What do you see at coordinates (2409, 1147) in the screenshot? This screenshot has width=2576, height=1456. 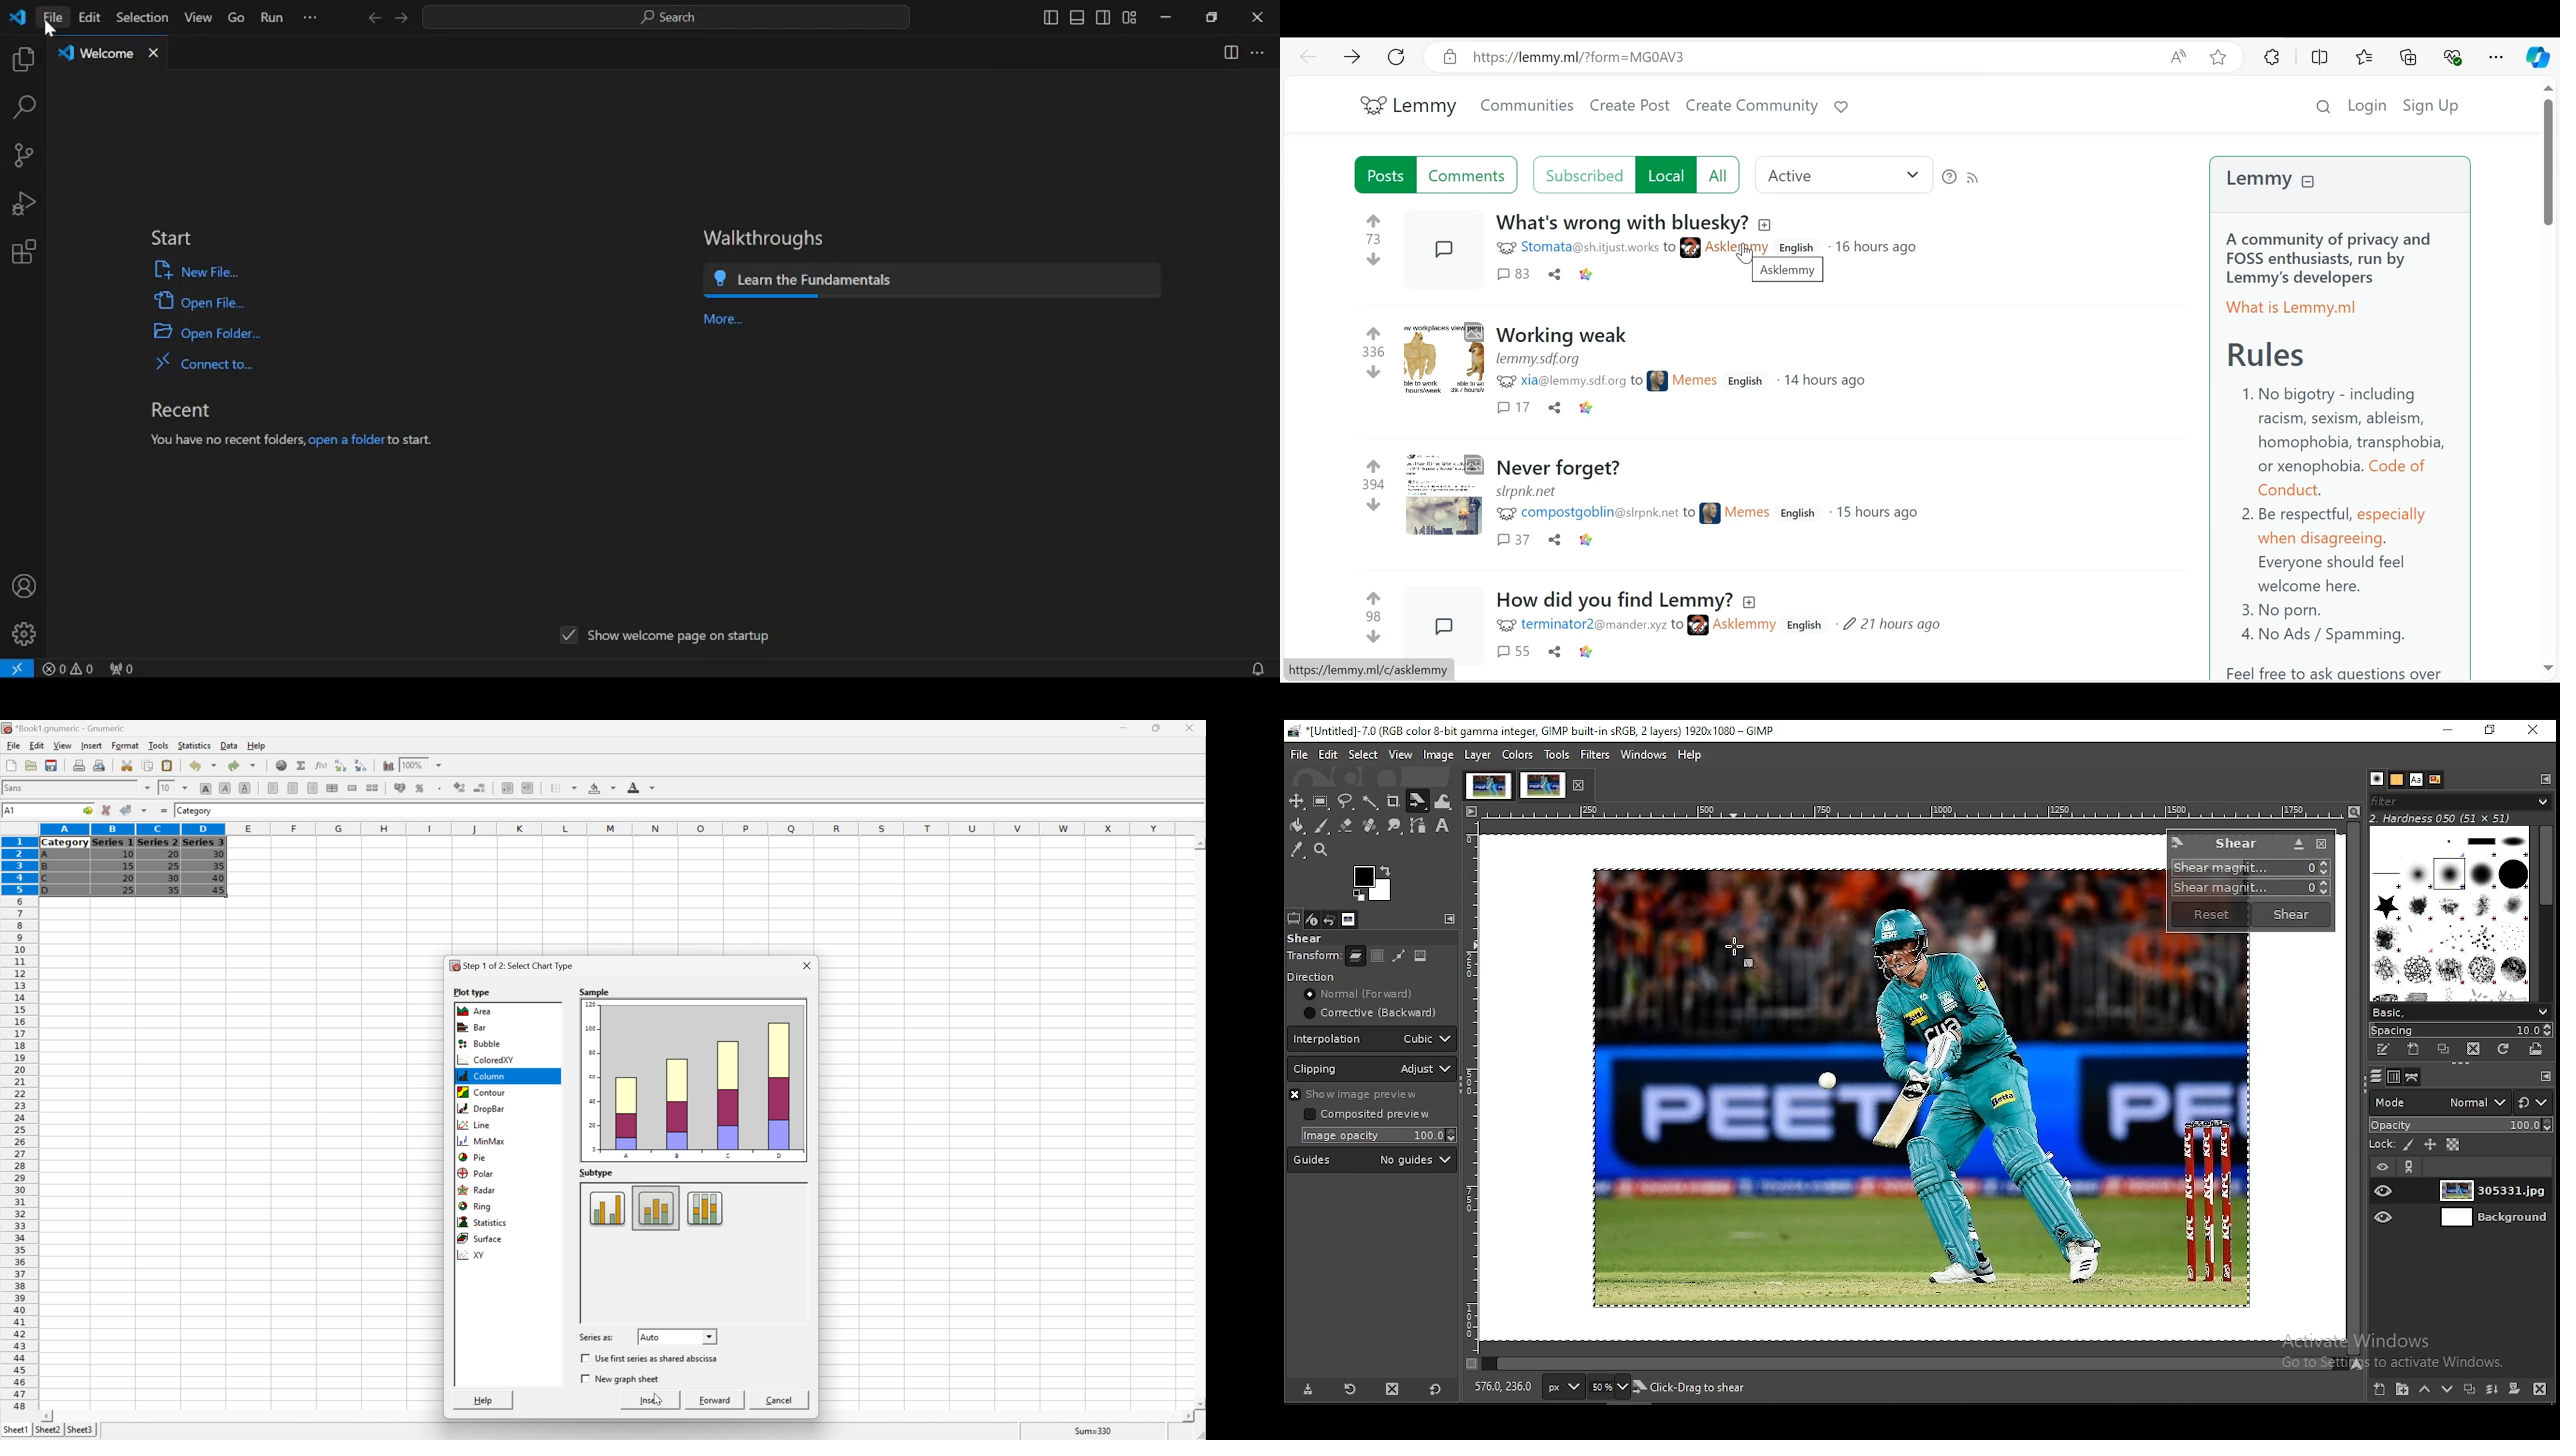 I see `lock pixel` at bounding box center [2409, 1147].